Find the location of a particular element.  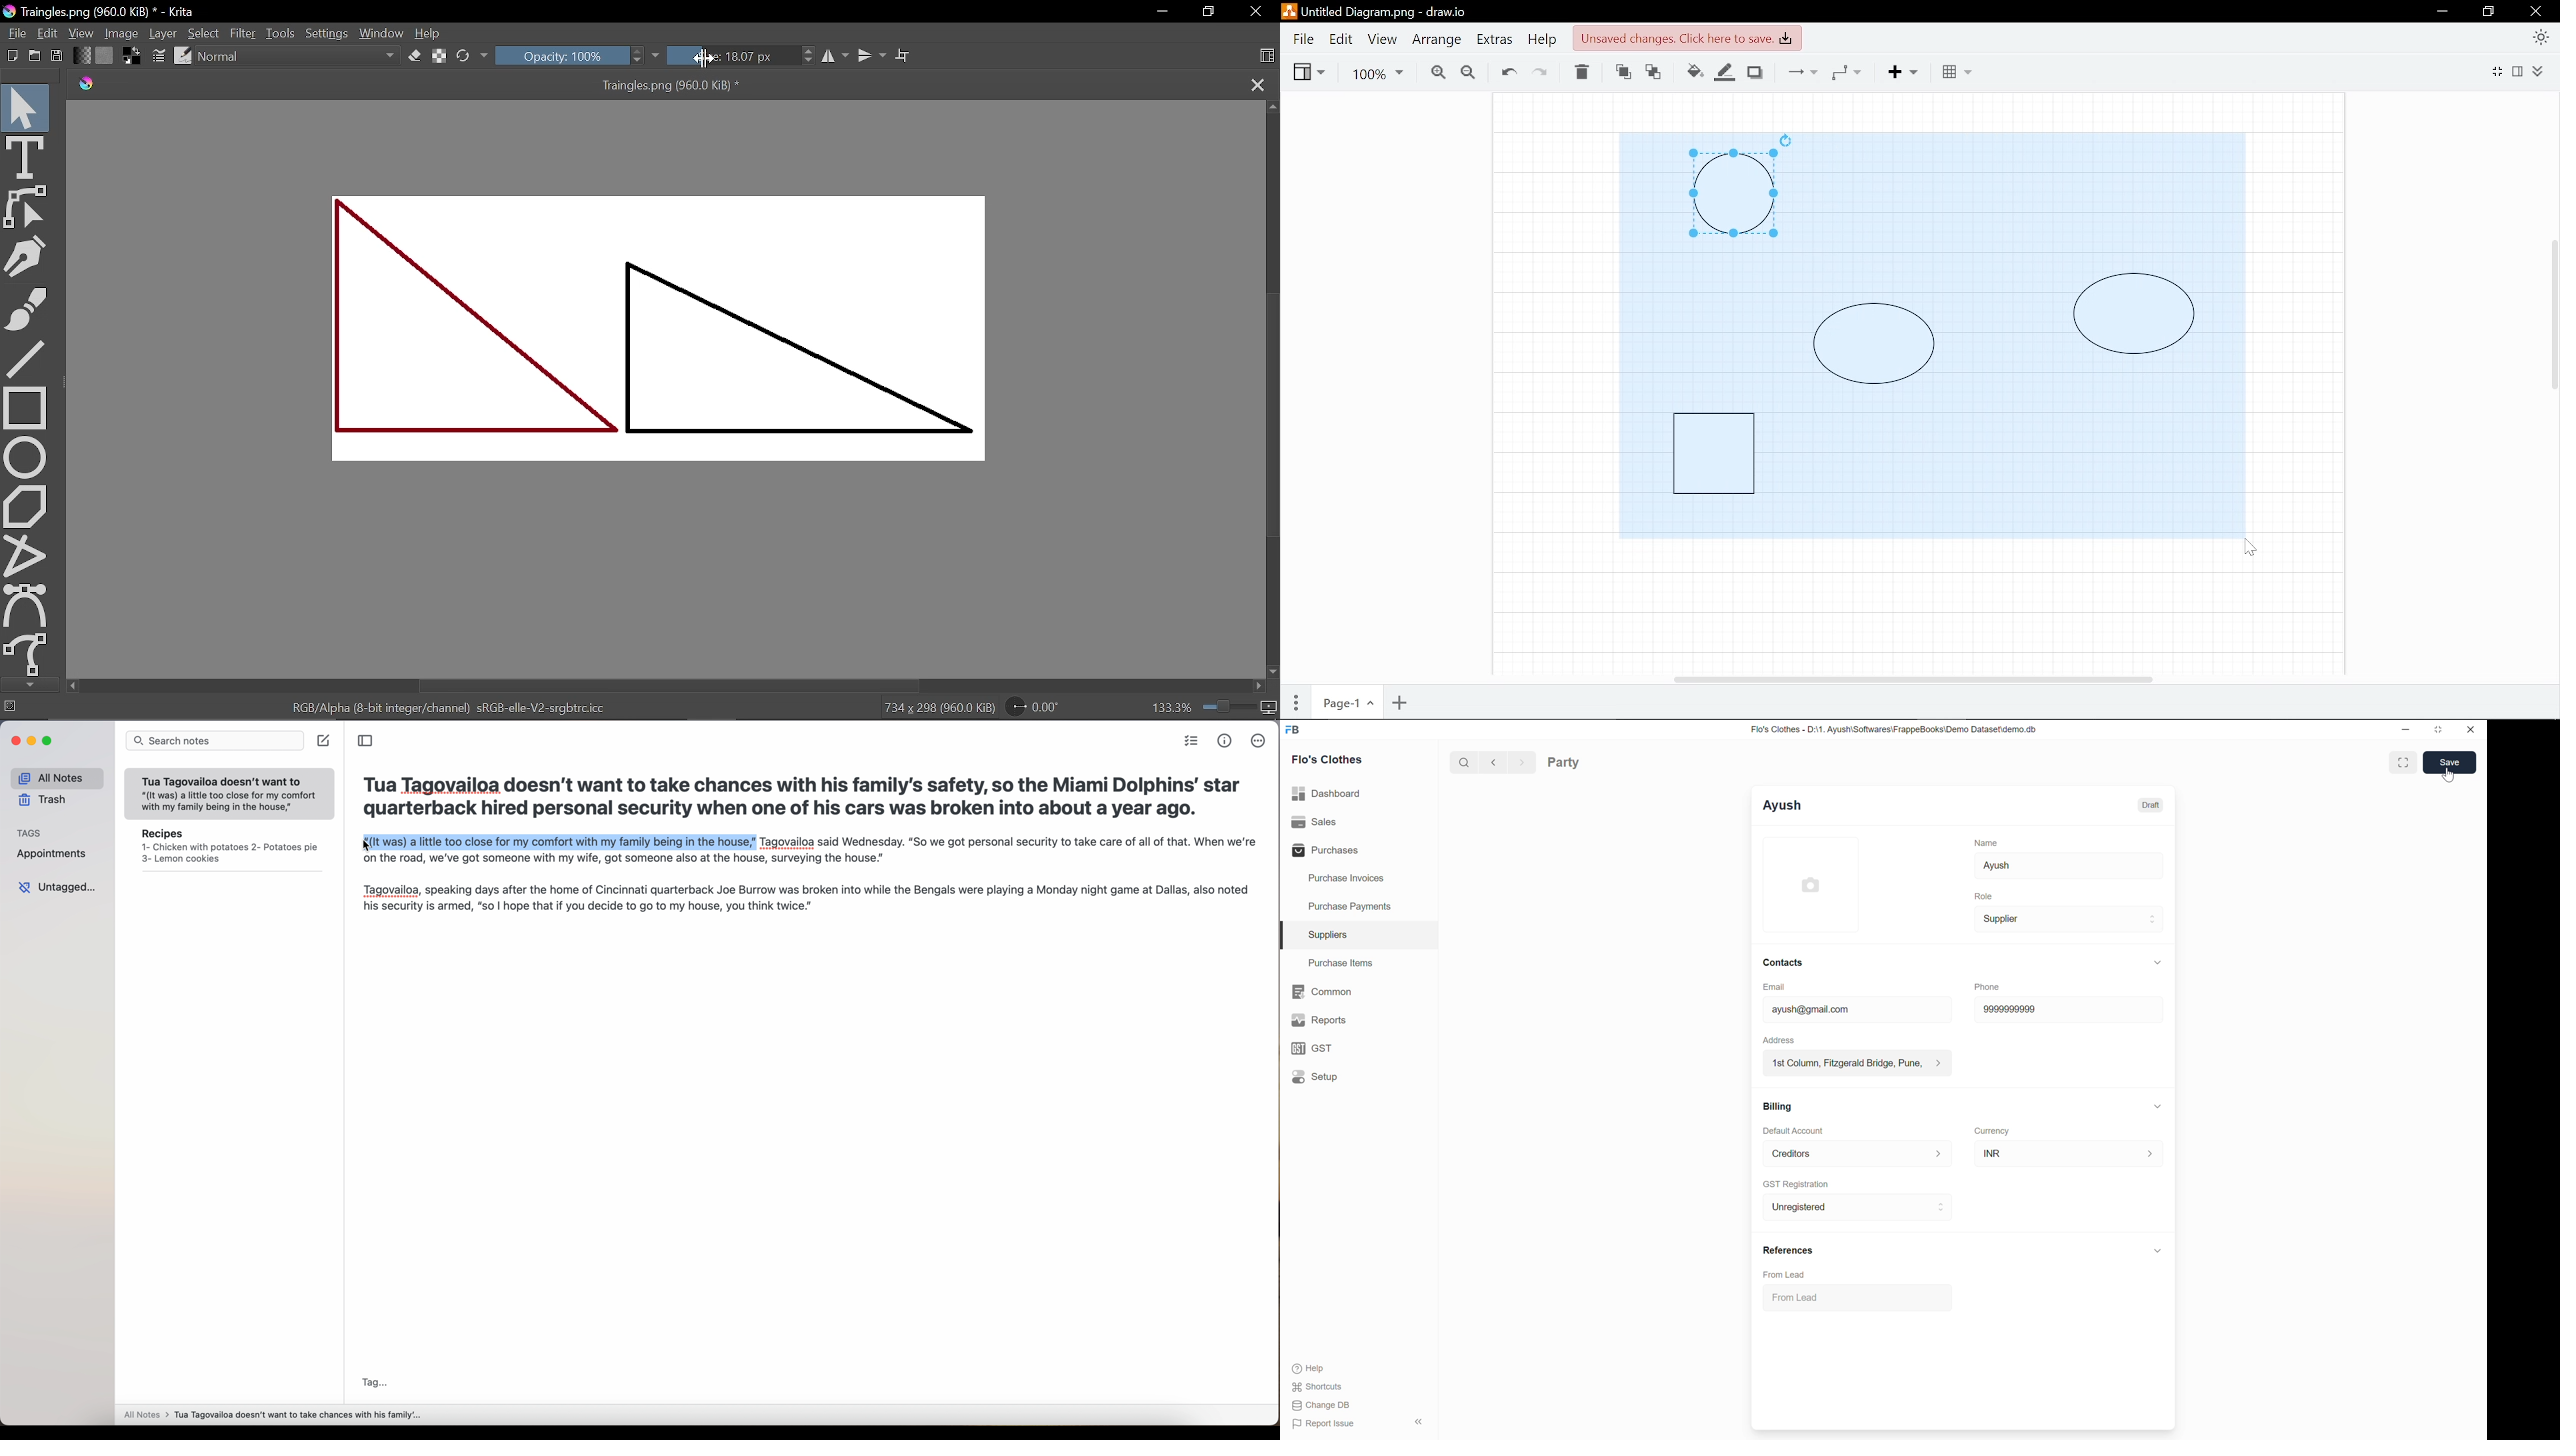

Role is located at coordinates (1984, 896).